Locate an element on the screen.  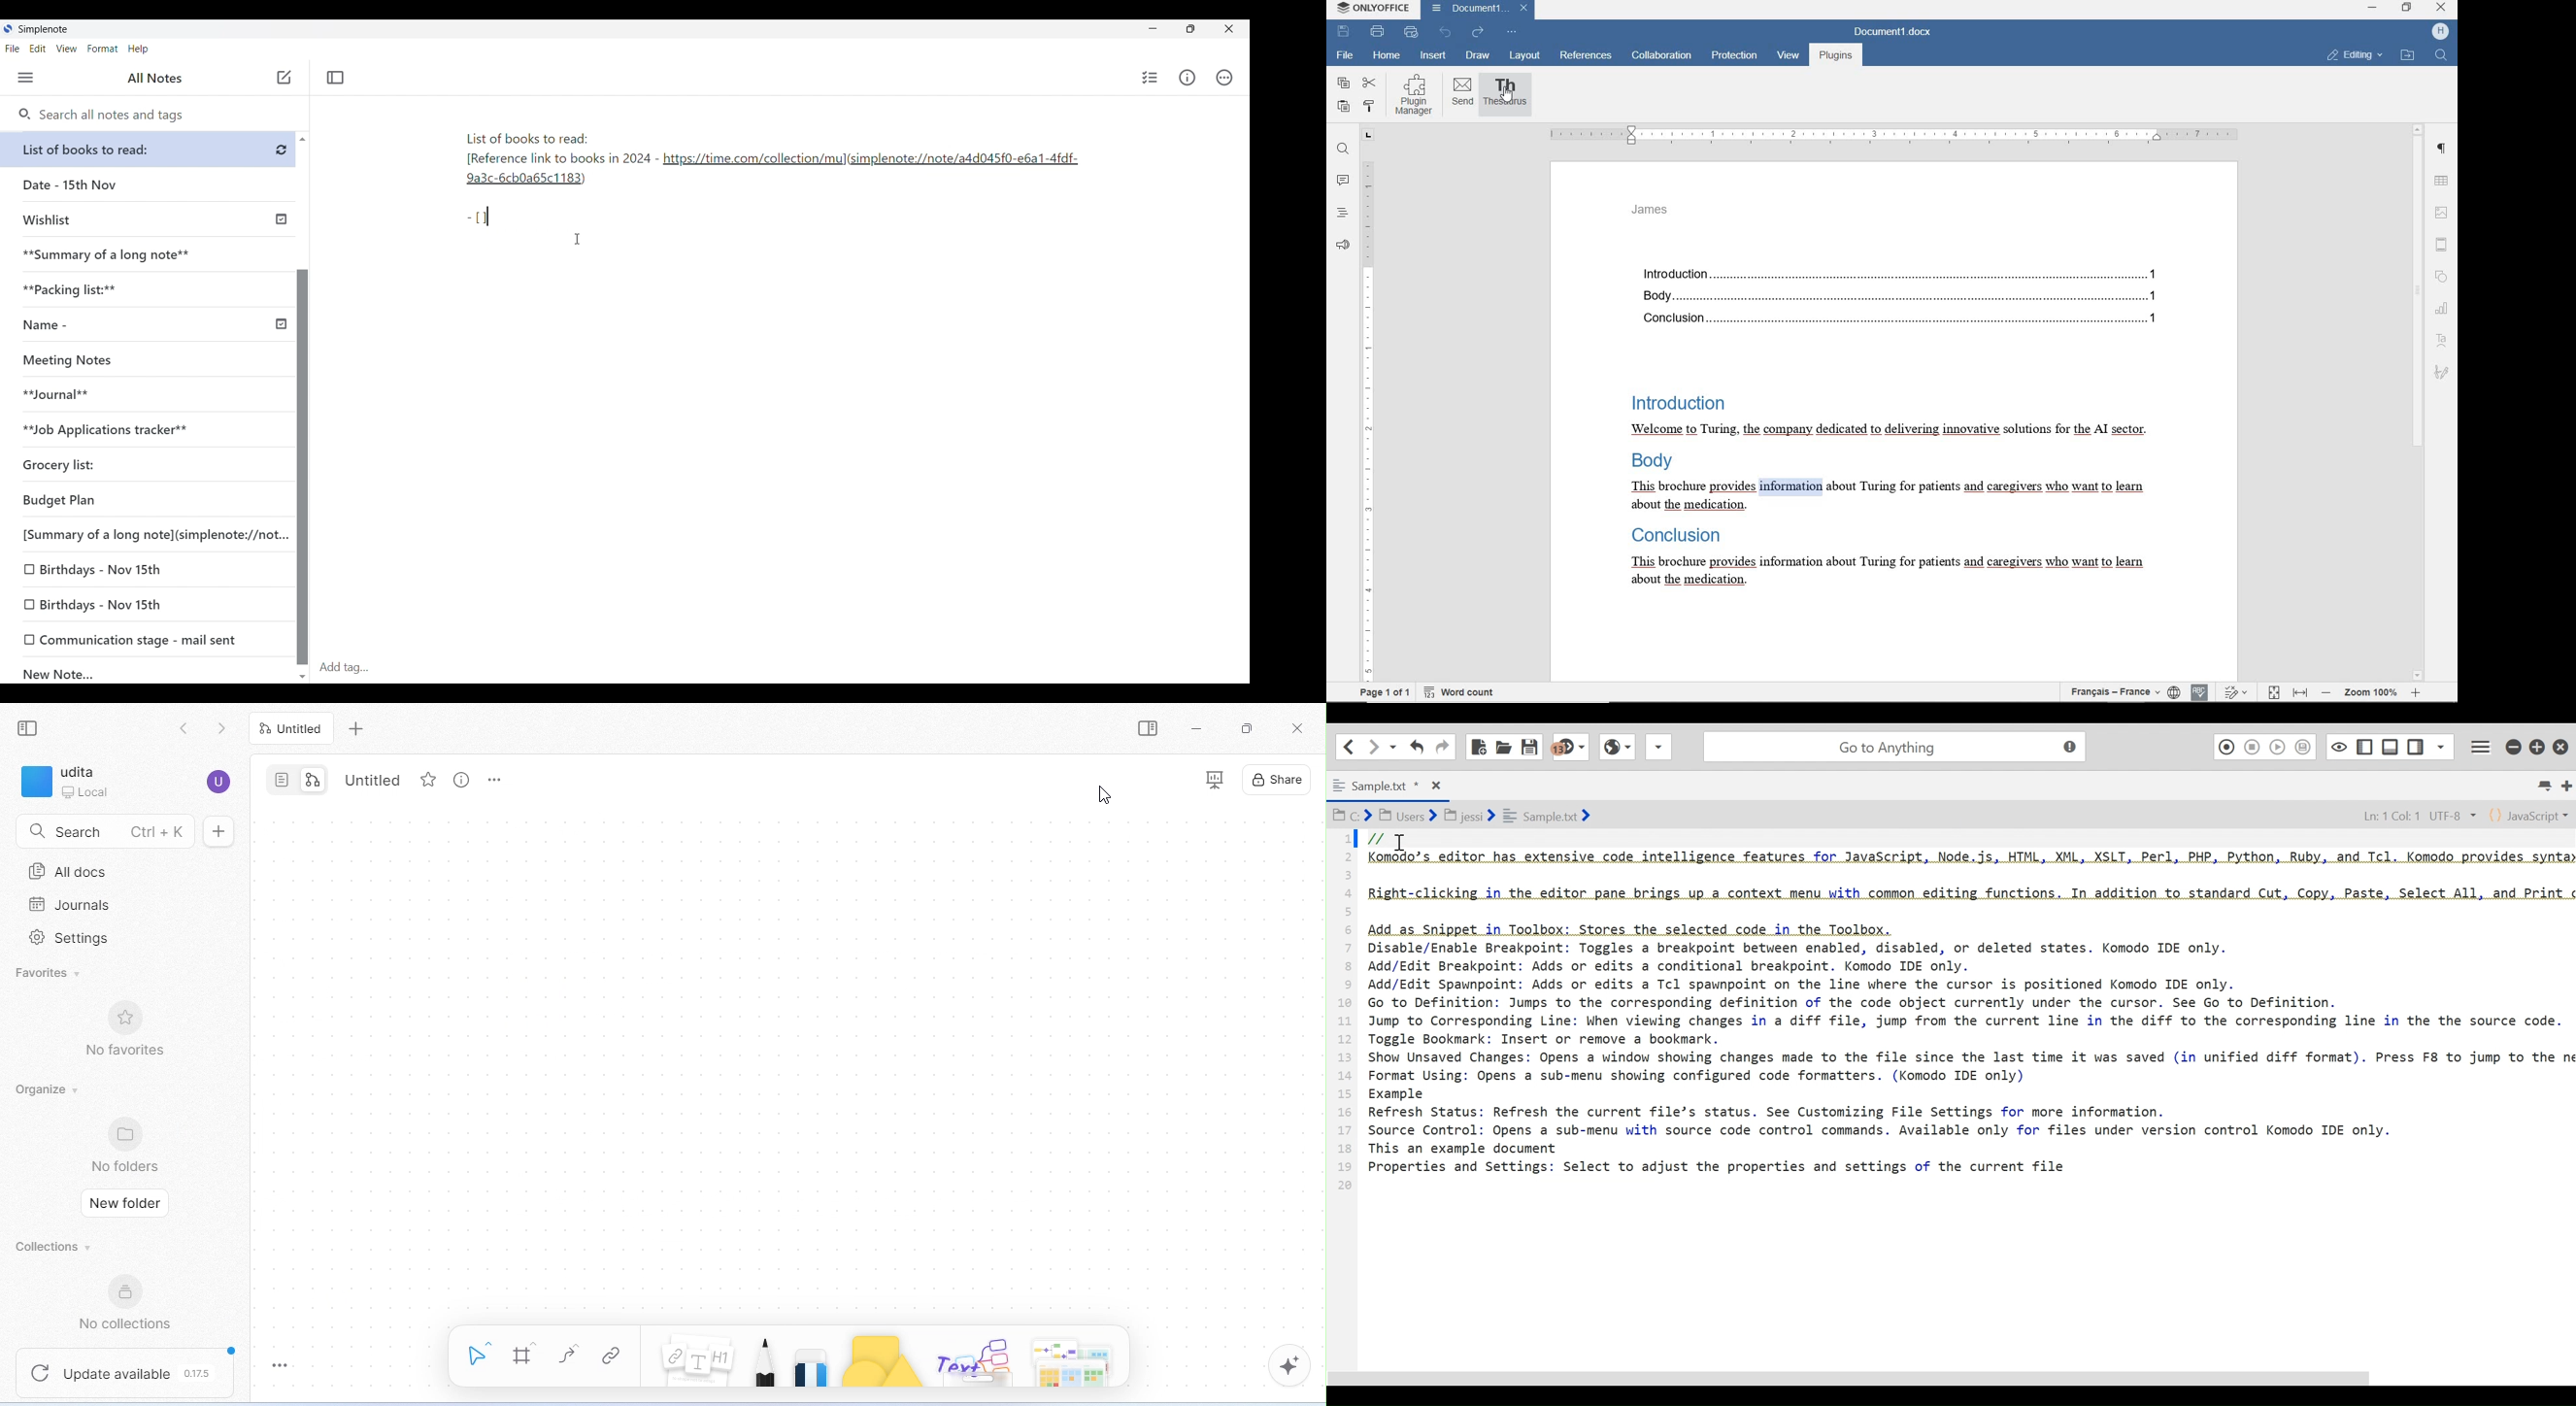
SAVE is located at coordinates (1344, 32).